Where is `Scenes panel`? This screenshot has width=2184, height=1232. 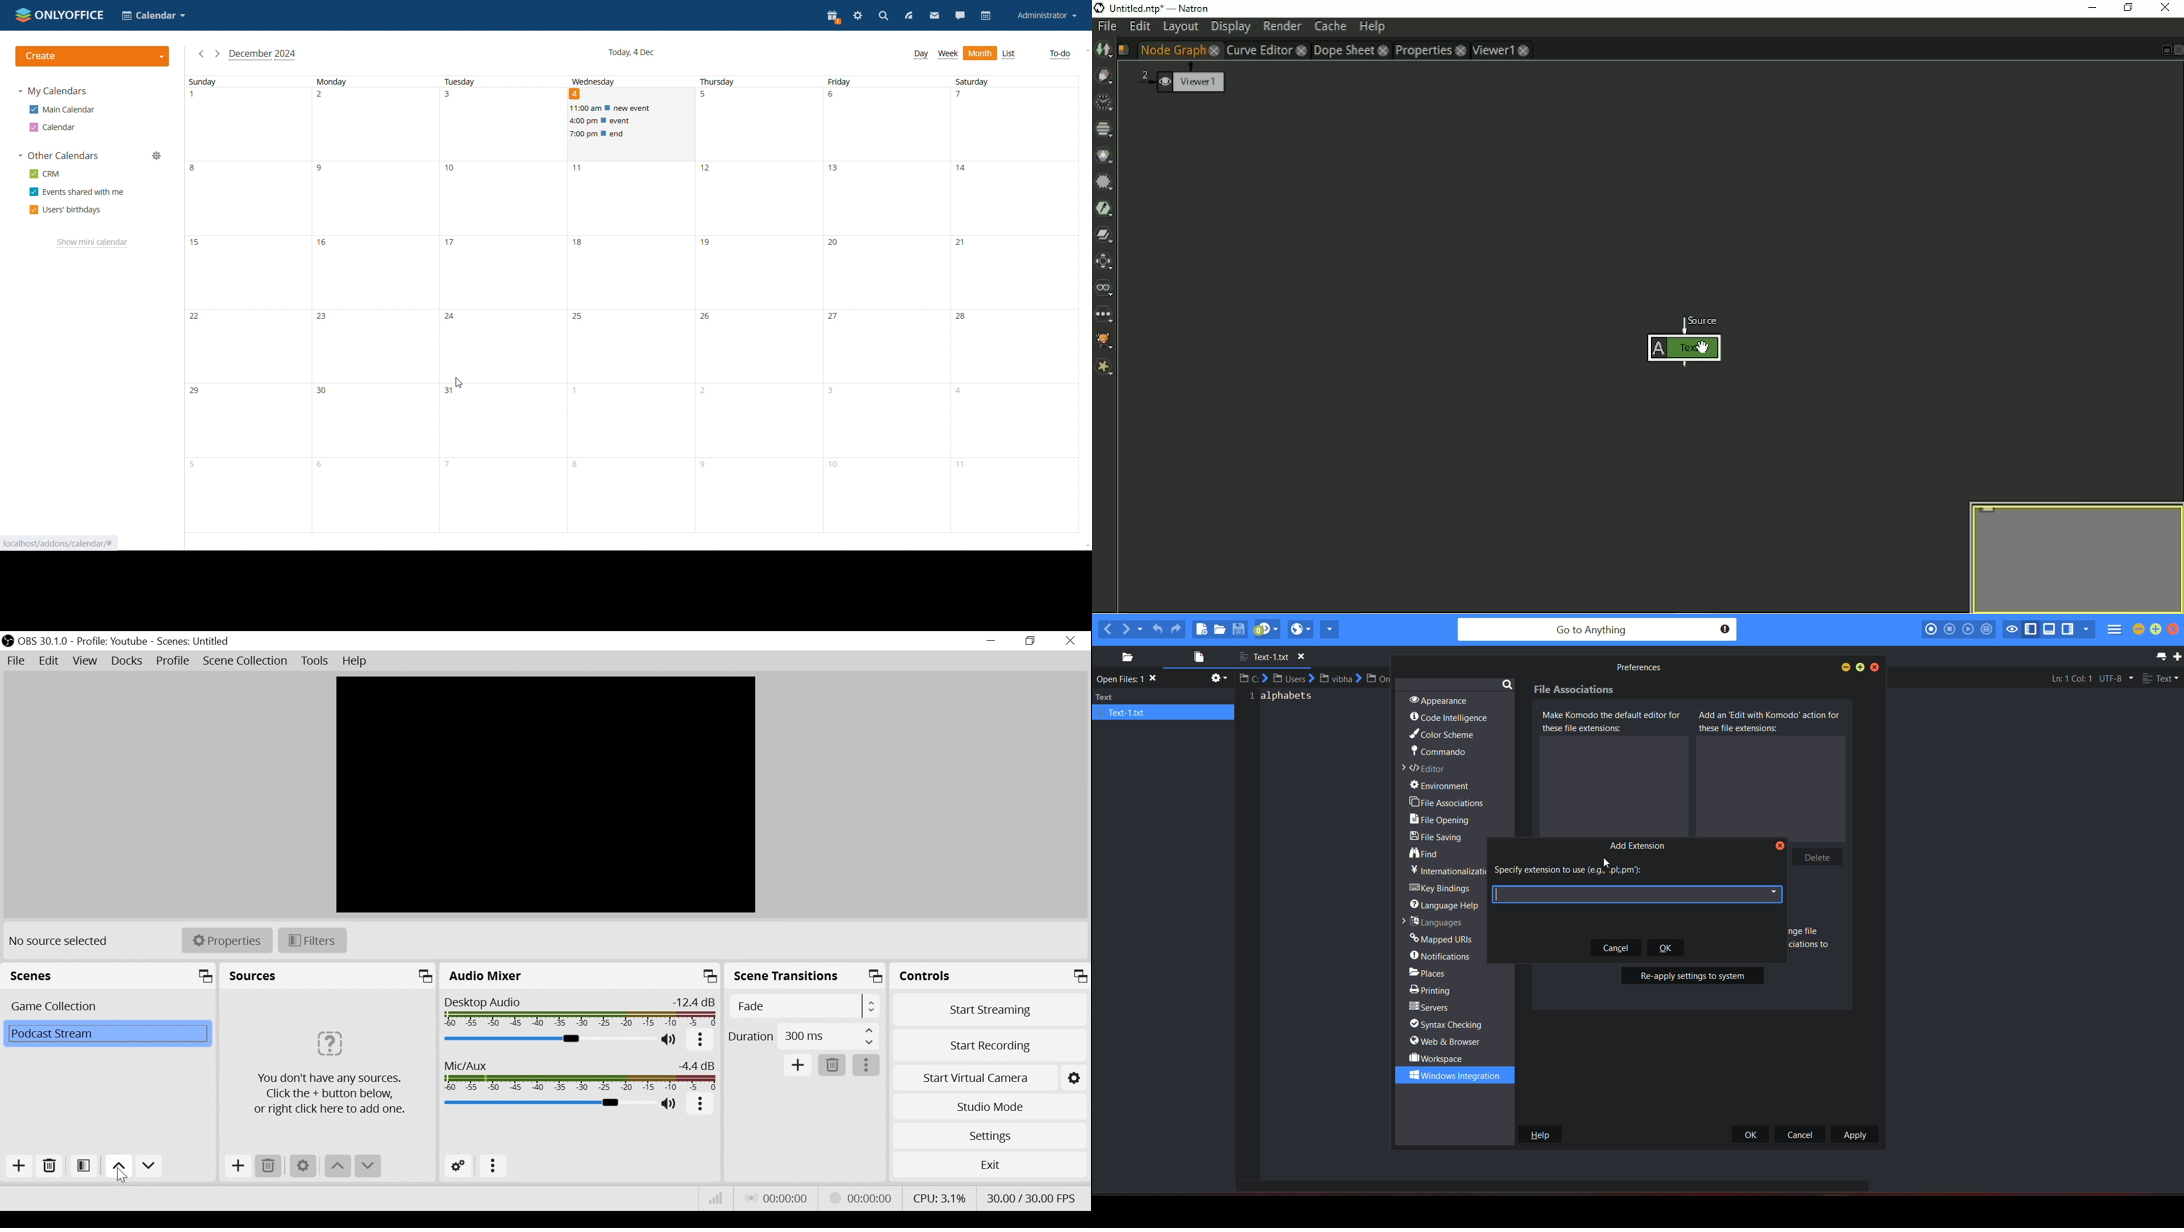 Scenes panel is located at coordinates (110, 976).